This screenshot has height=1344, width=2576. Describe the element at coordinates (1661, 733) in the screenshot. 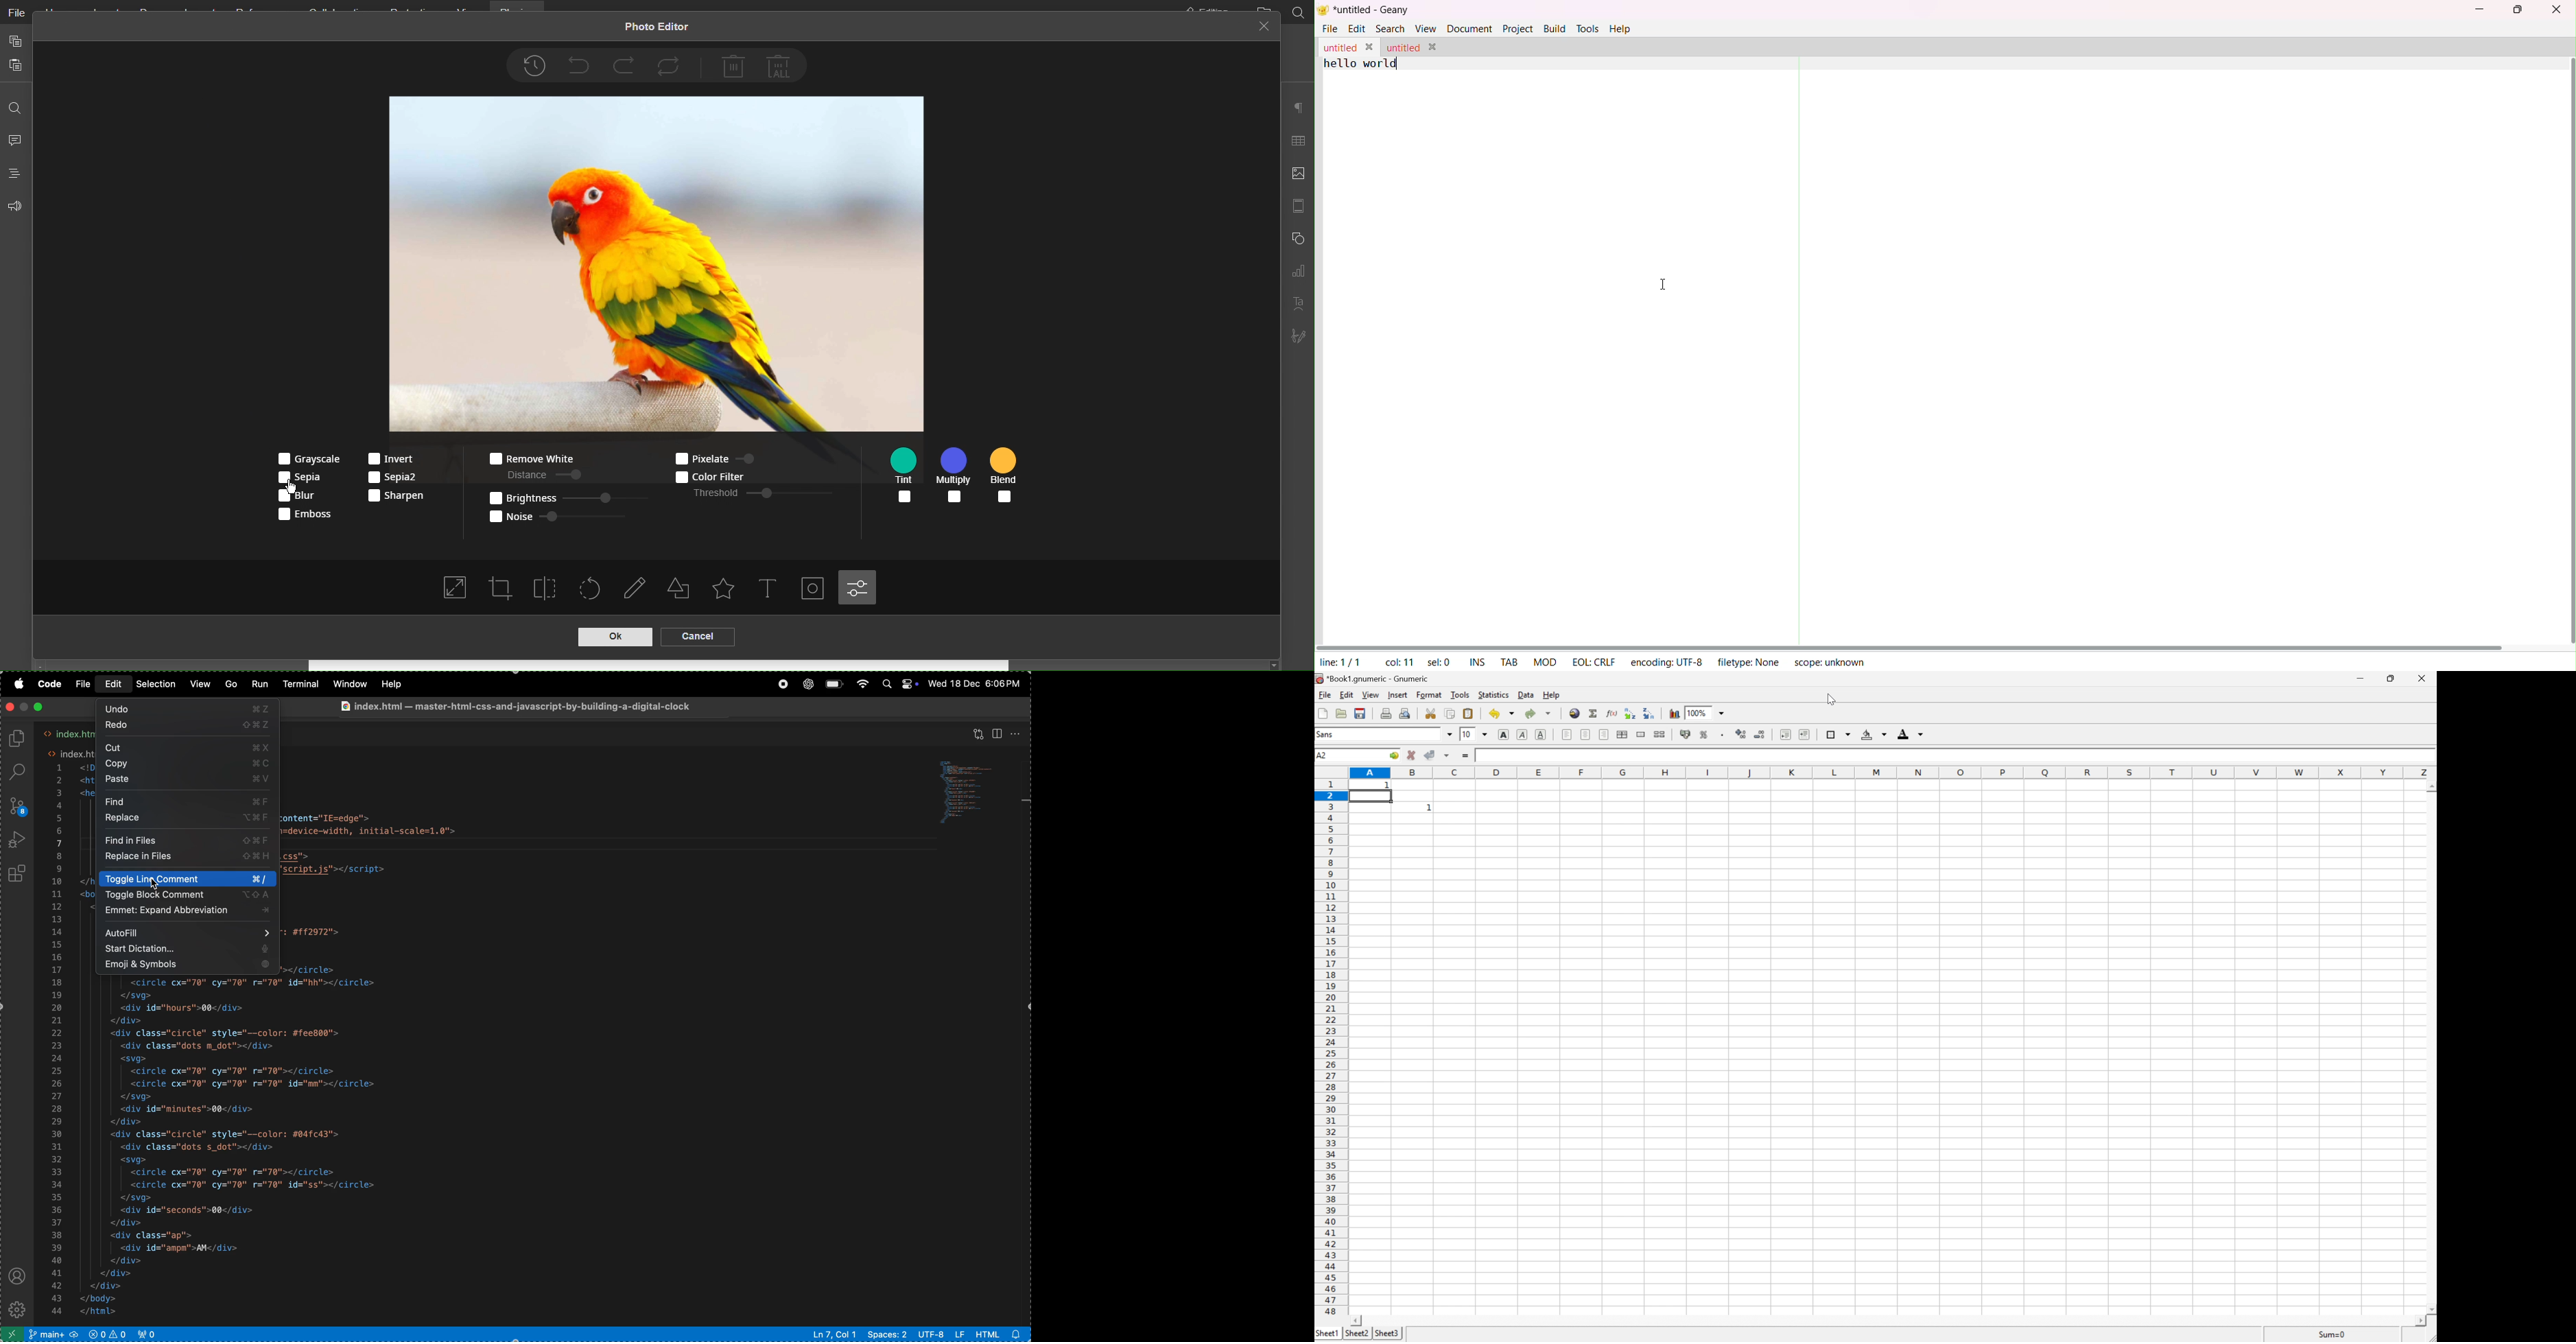

I see `split merged ranges of cells` at that location.